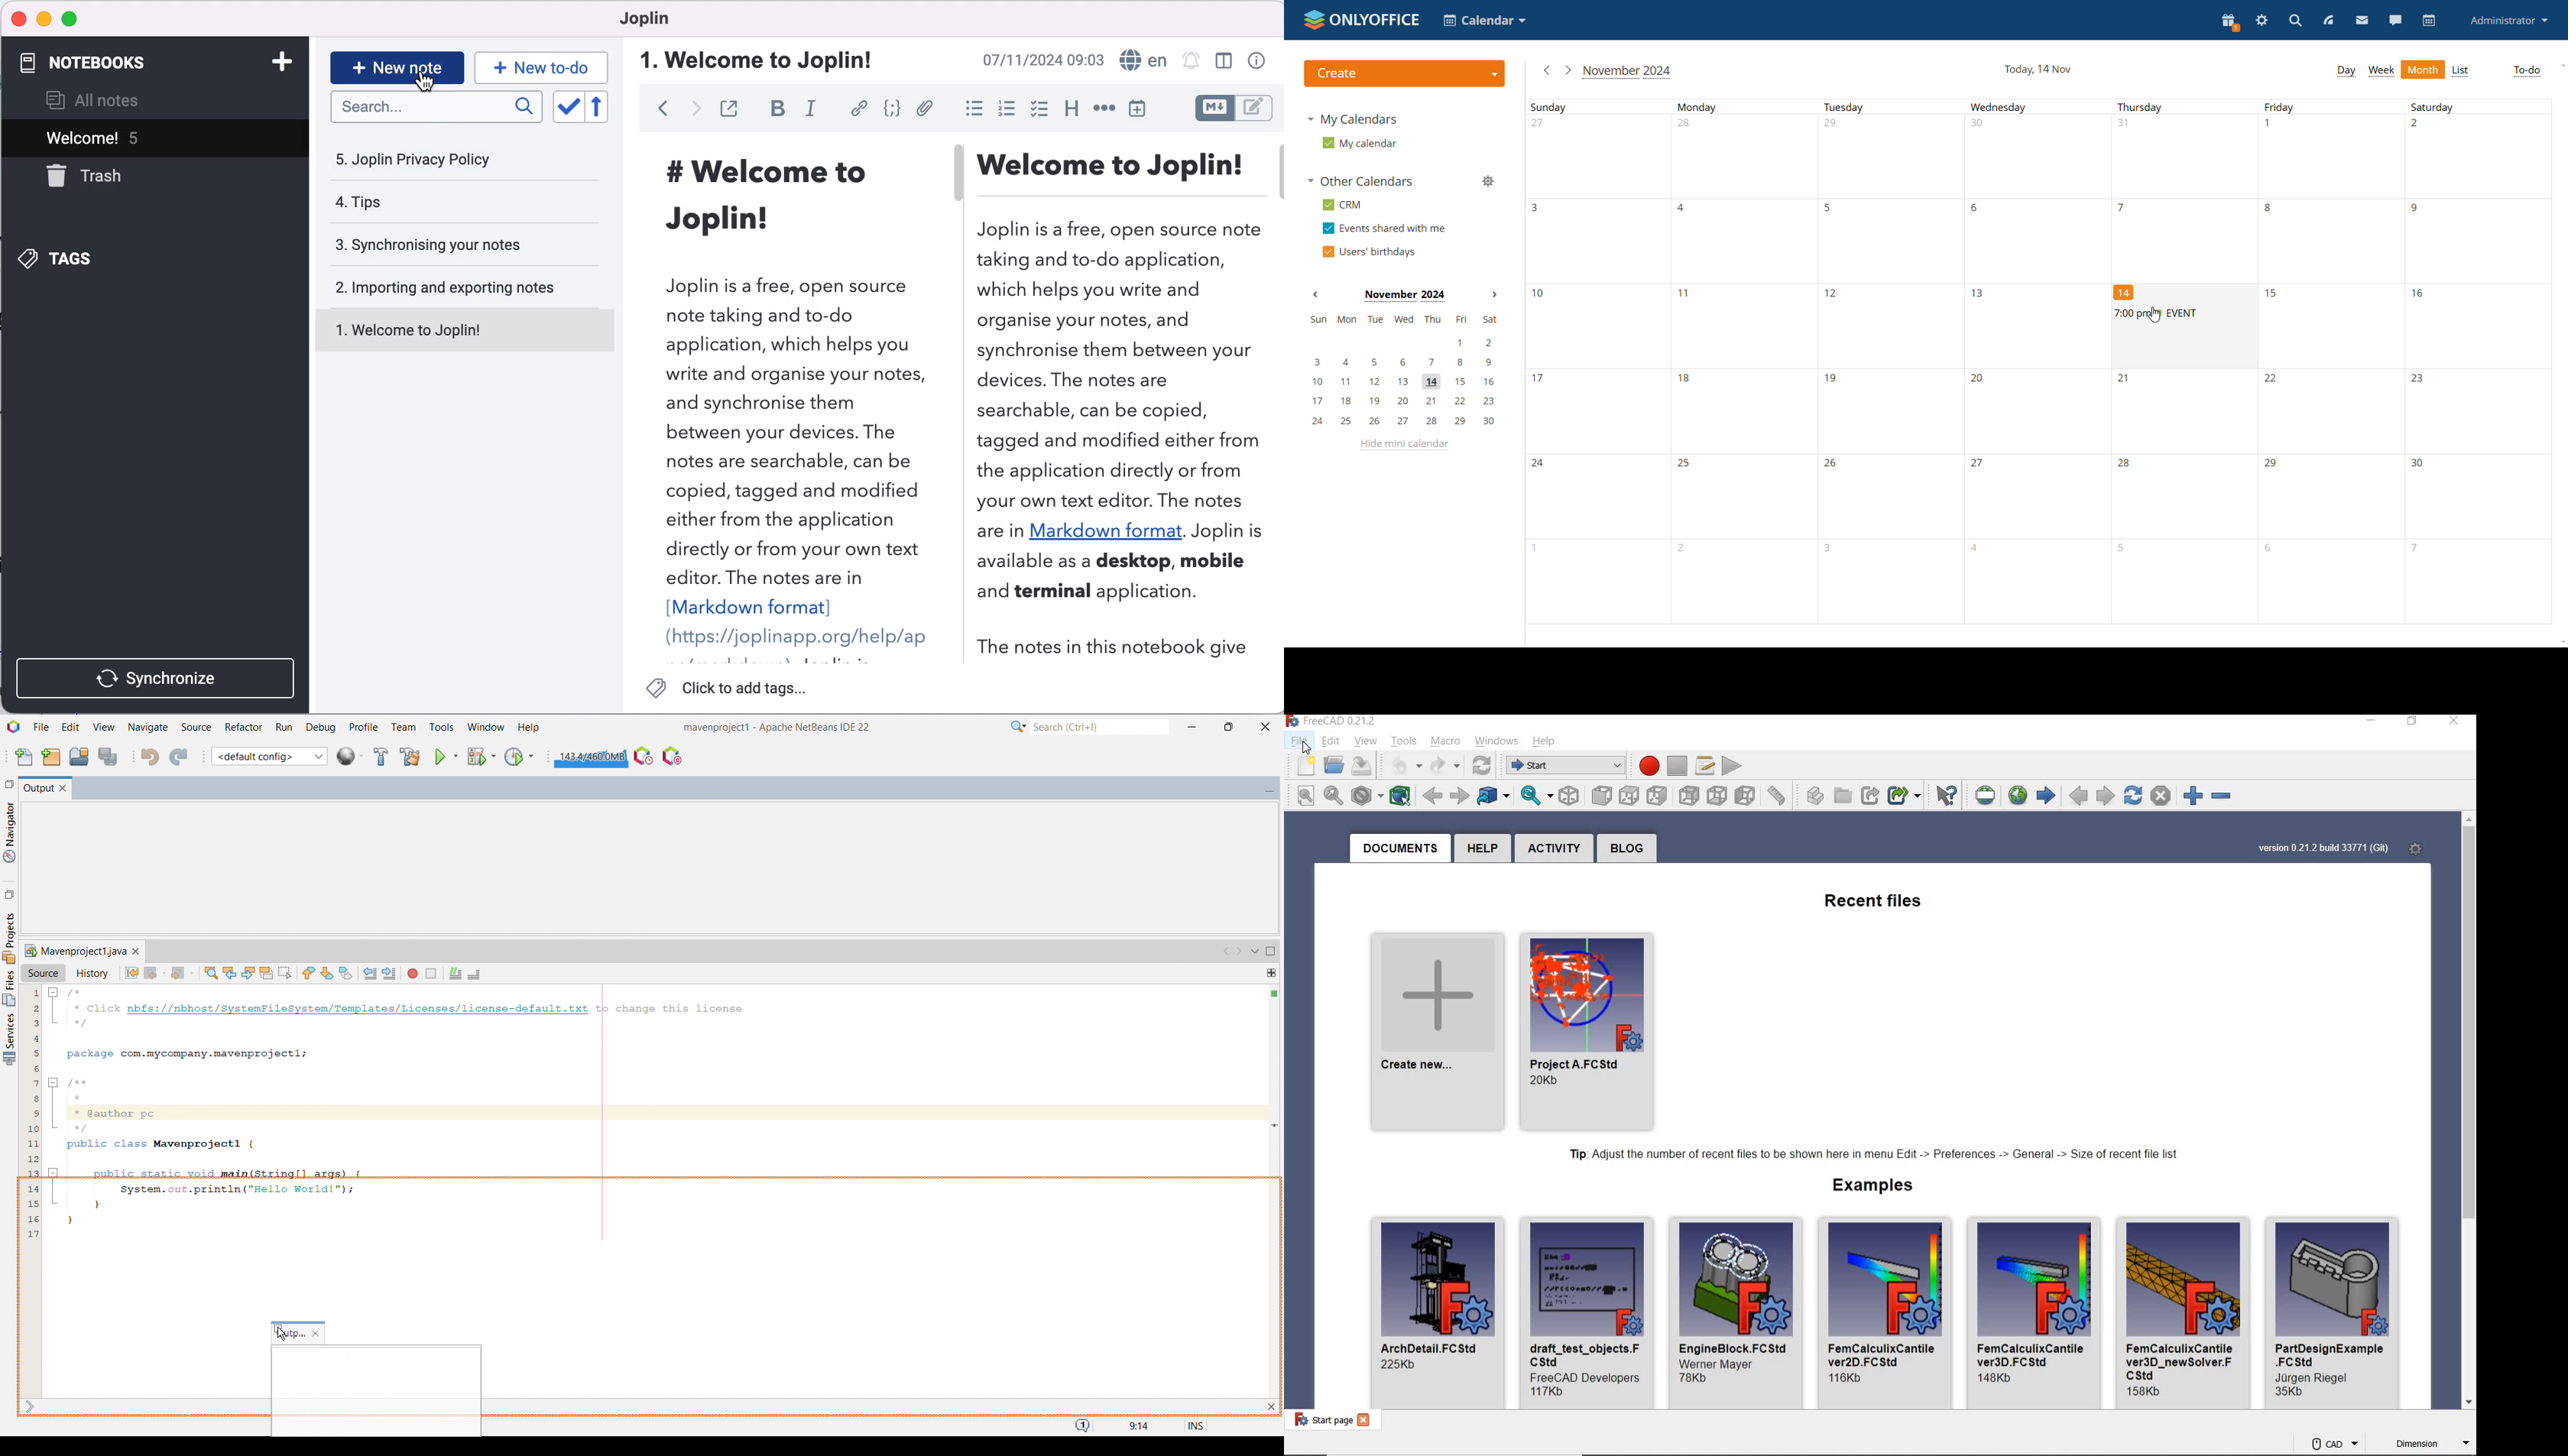 The image size is (2576, 1456). I want to click on START PAGE, so click(2046, 796).